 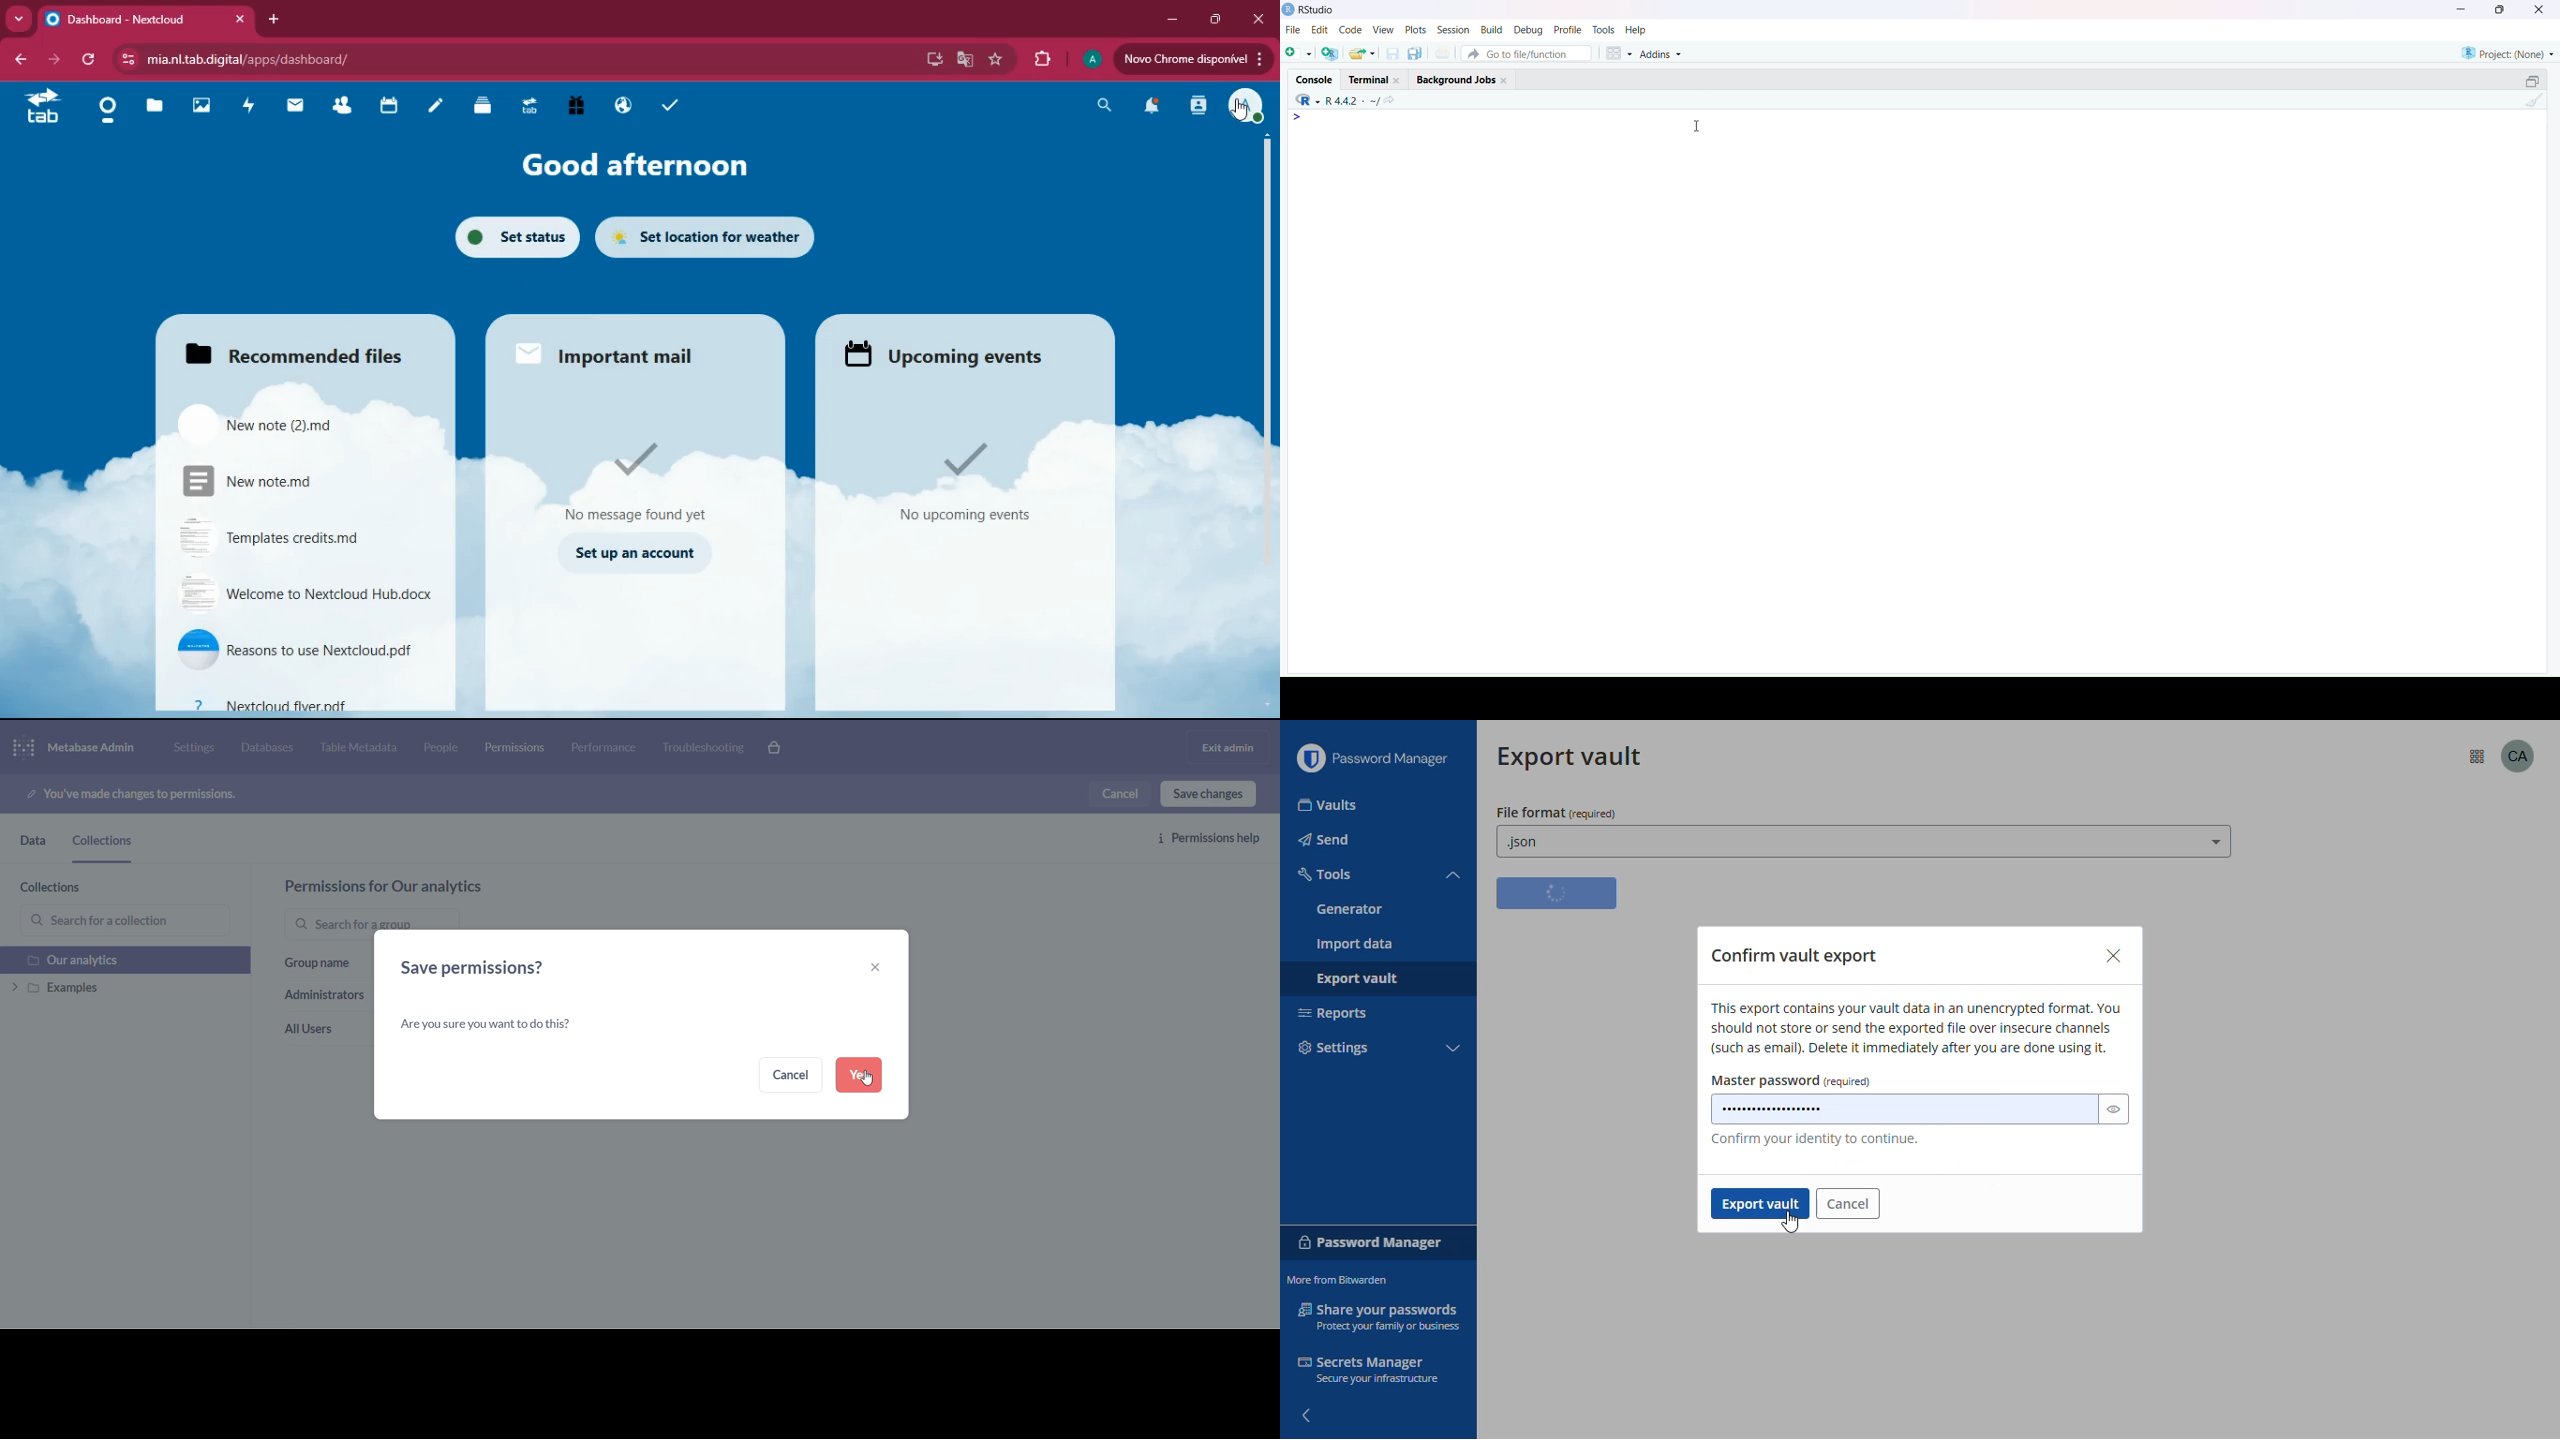 What do you see at coordinates (1529, 30) in the screenshot?
I see `debug` at bounding box center [1529, 30].